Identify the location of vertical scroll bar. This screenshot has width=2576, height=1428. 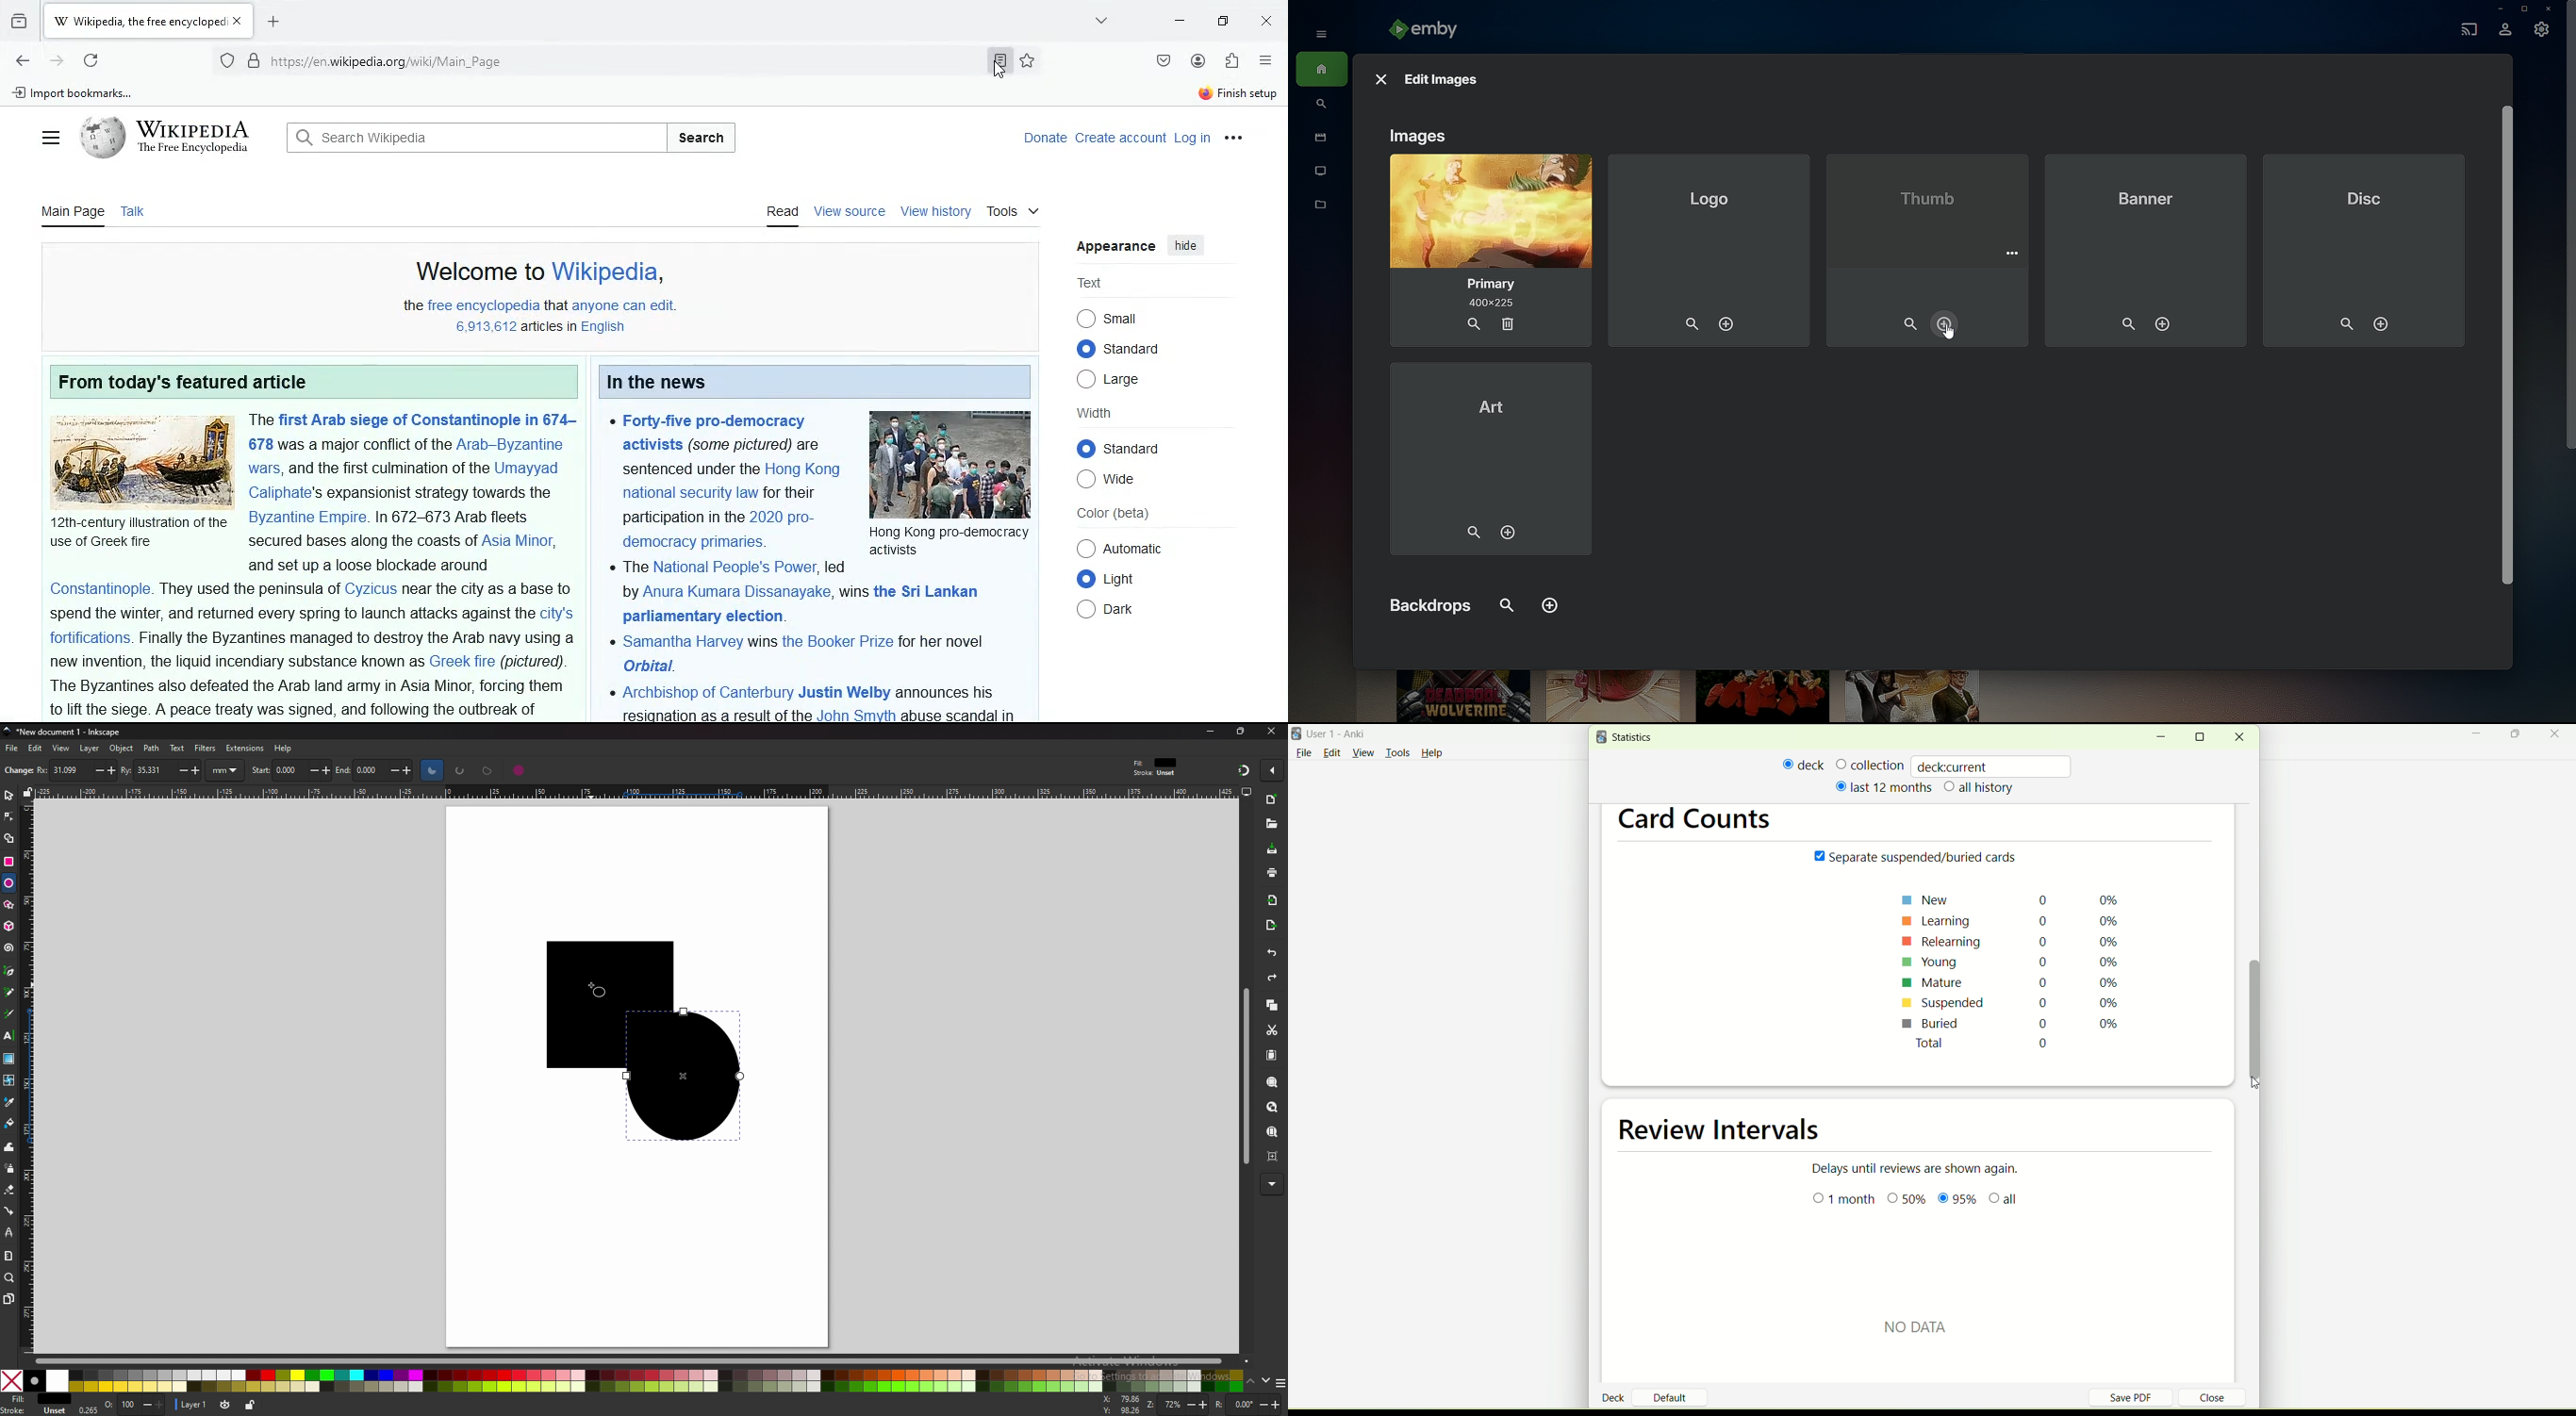
(2257, 1015).